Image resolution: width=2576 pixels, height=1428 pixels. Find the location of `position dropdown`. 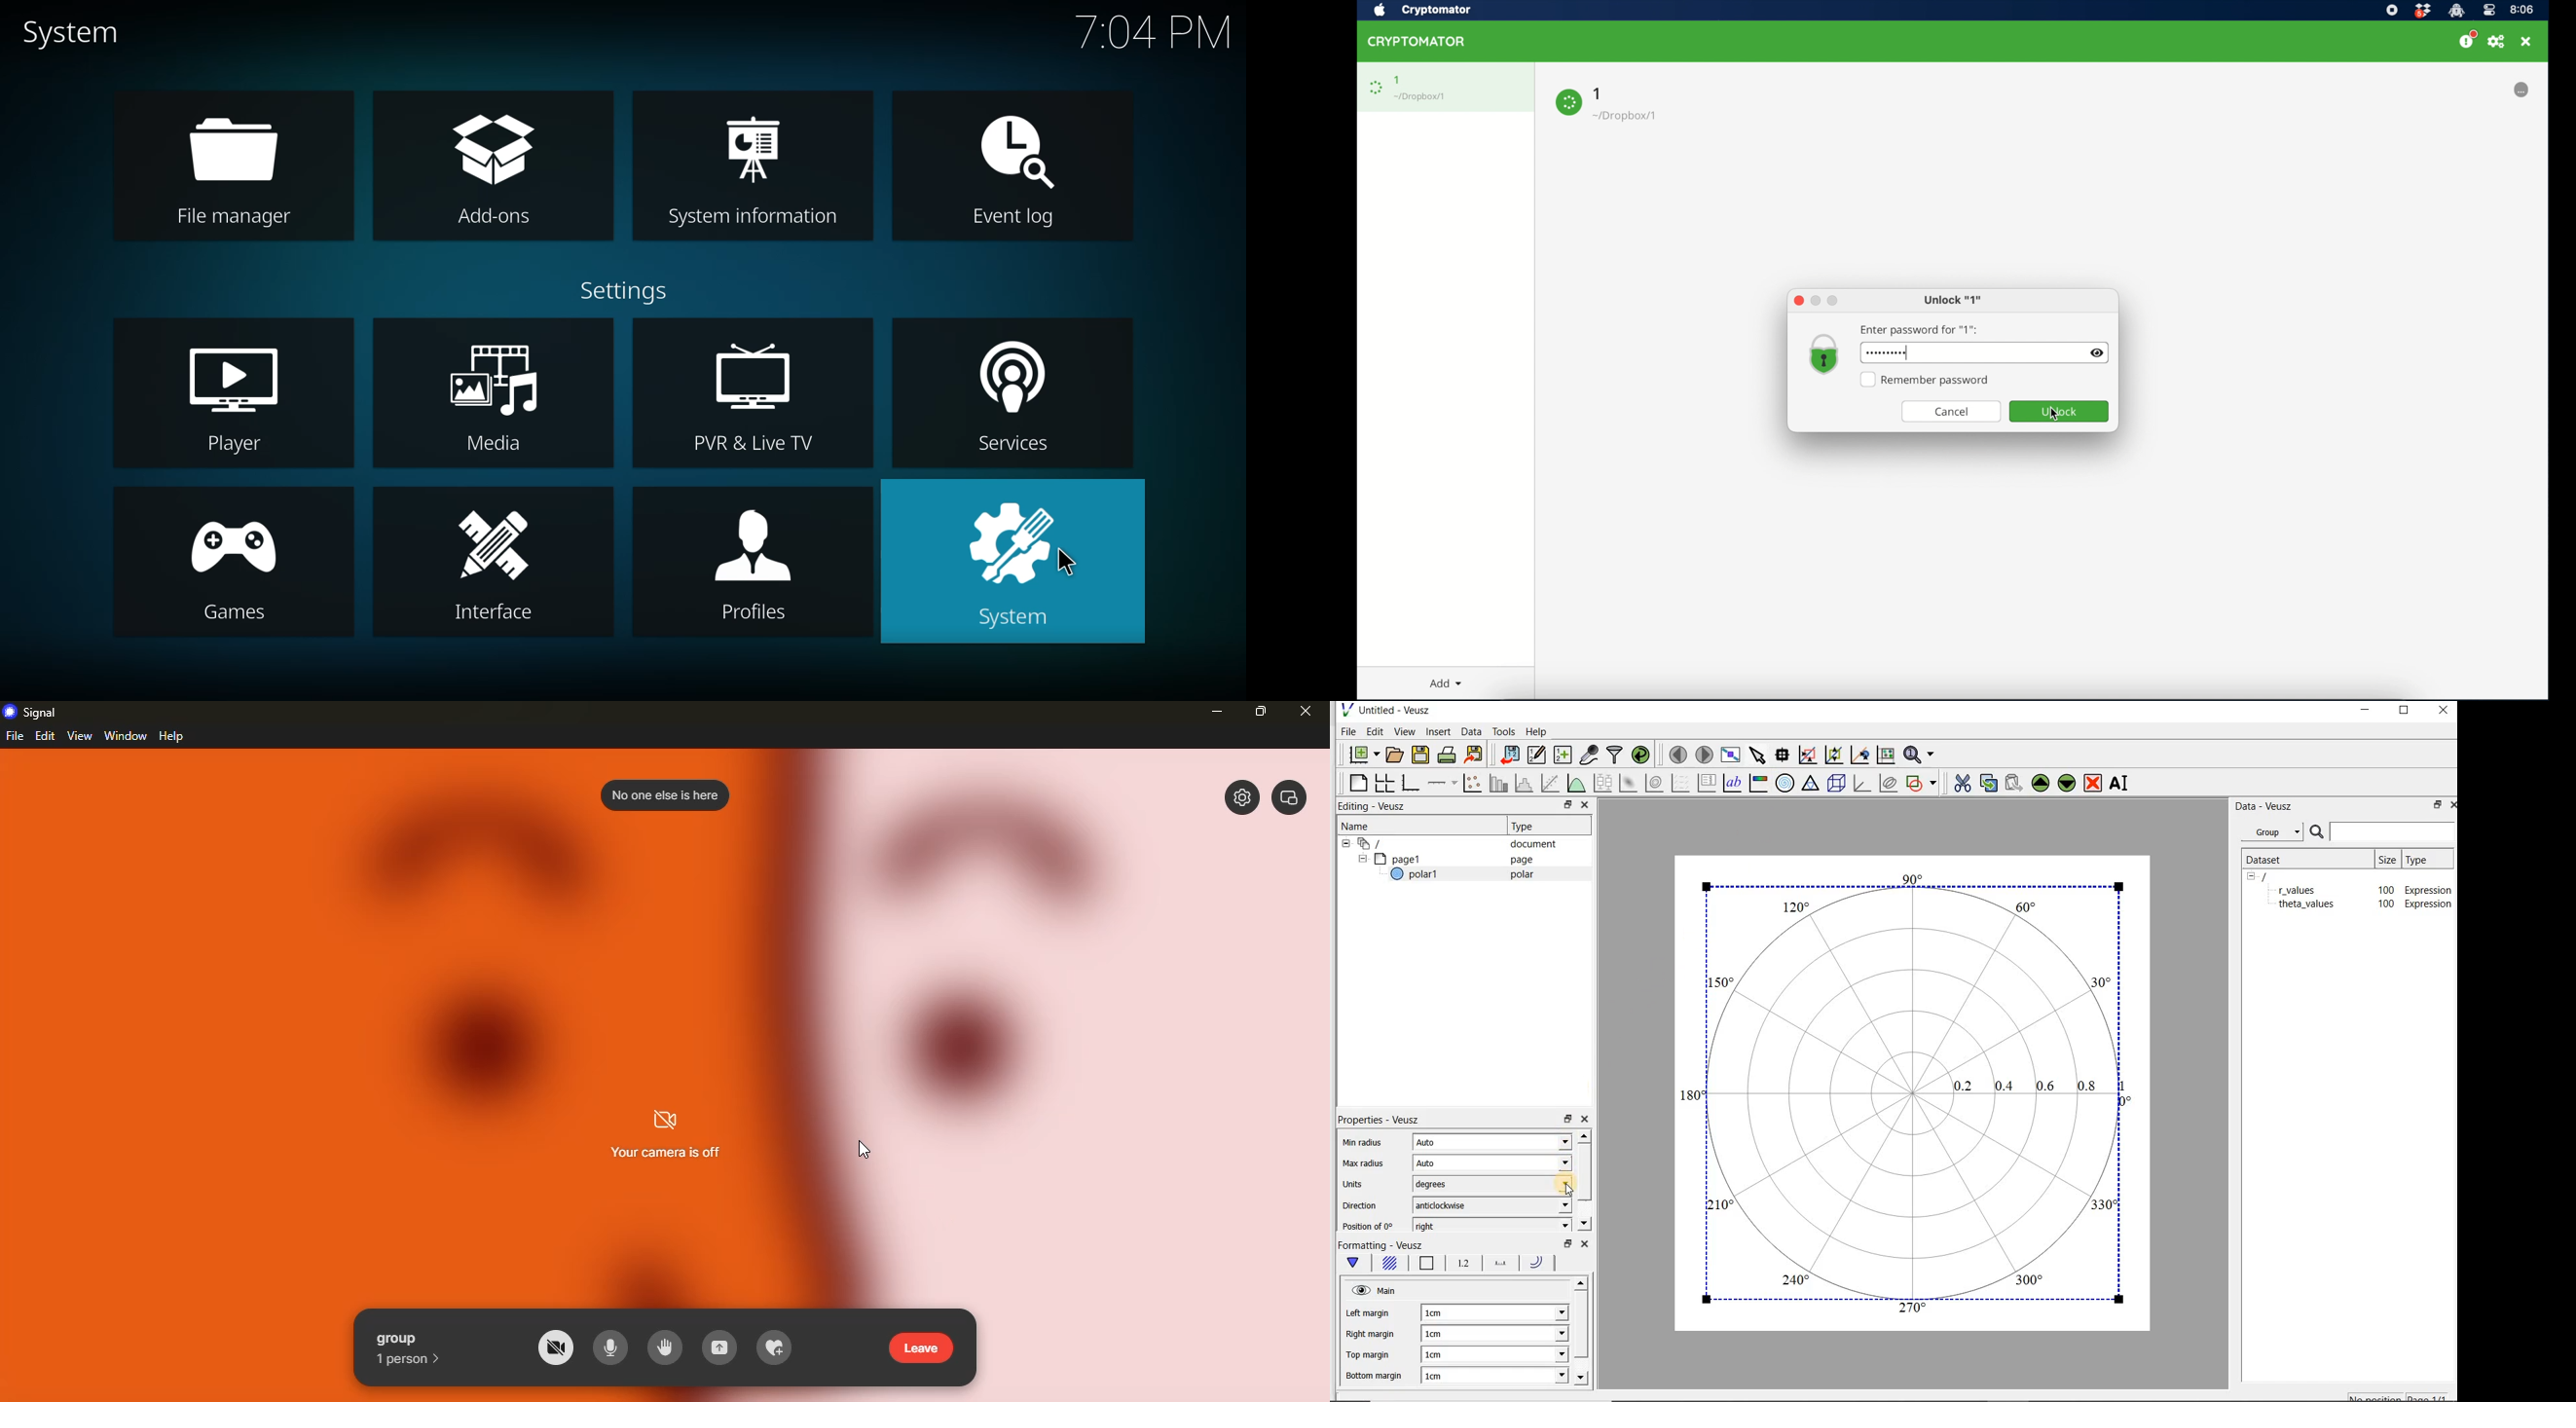

position dropdown is located at coordinates (1544, 1224).